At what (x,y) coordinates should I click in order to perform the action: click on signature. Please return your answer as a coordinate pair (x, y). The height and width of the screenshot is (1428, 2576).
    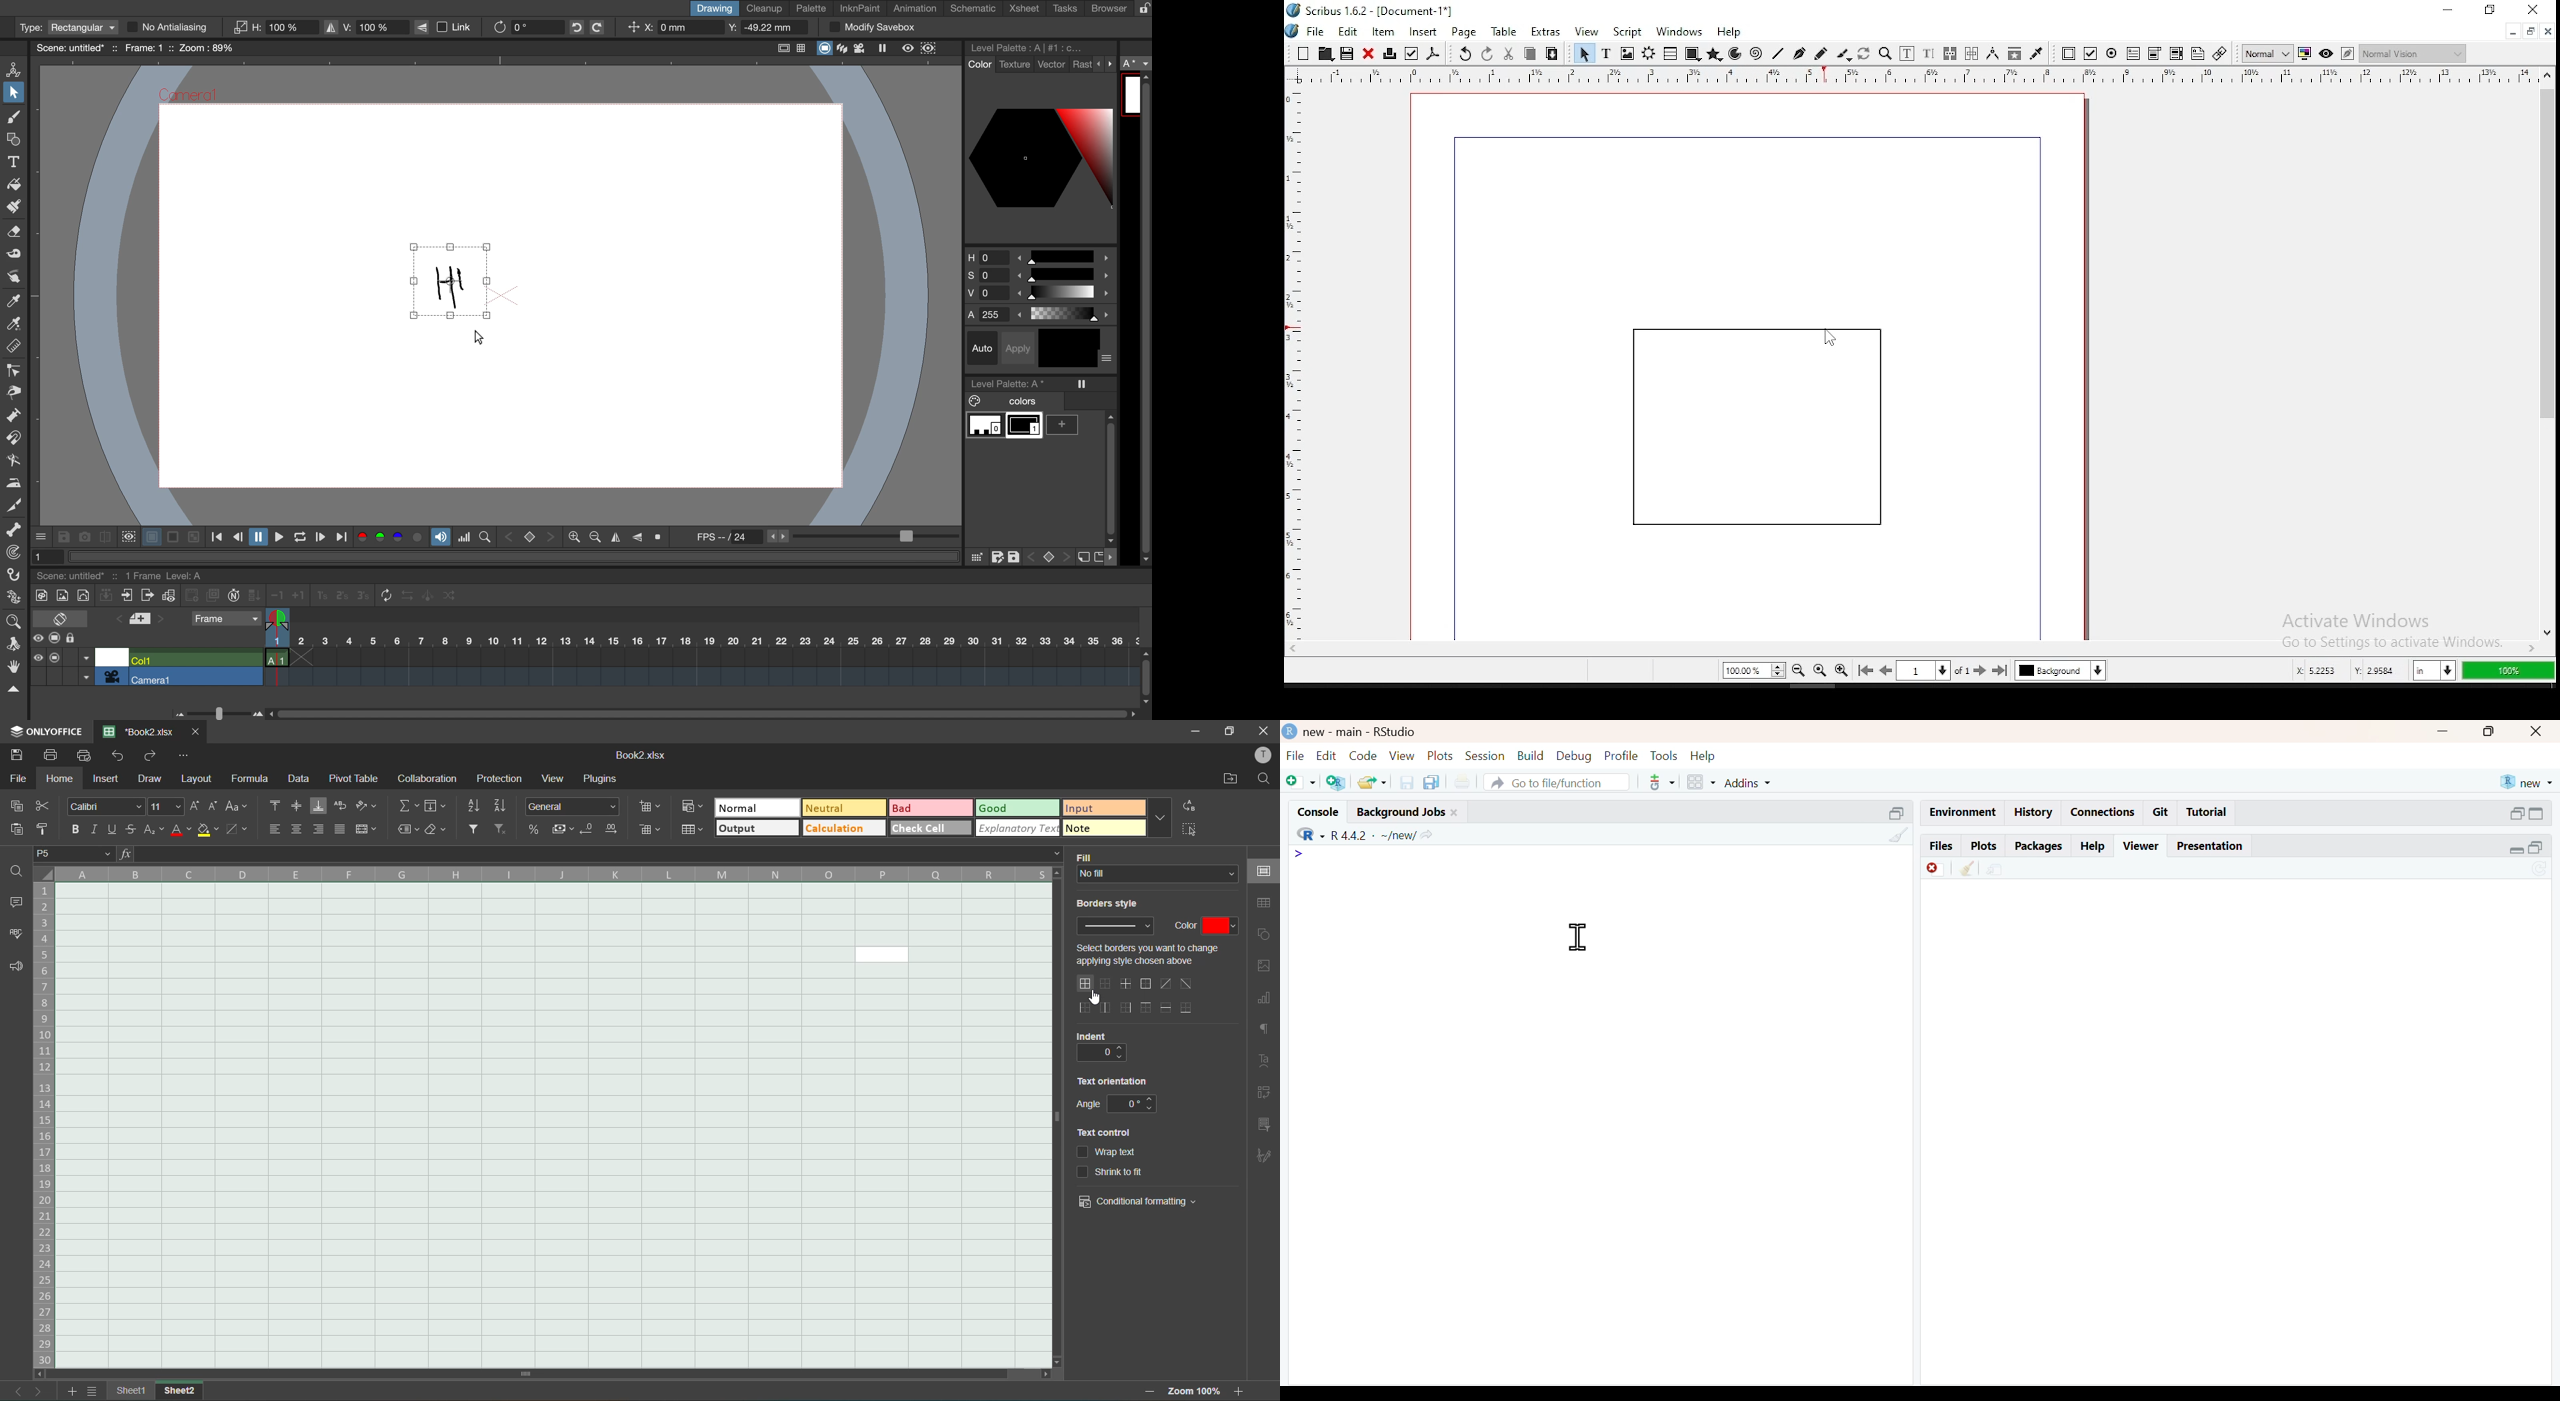
    Looking at the image, I should click on (1264, 1157).